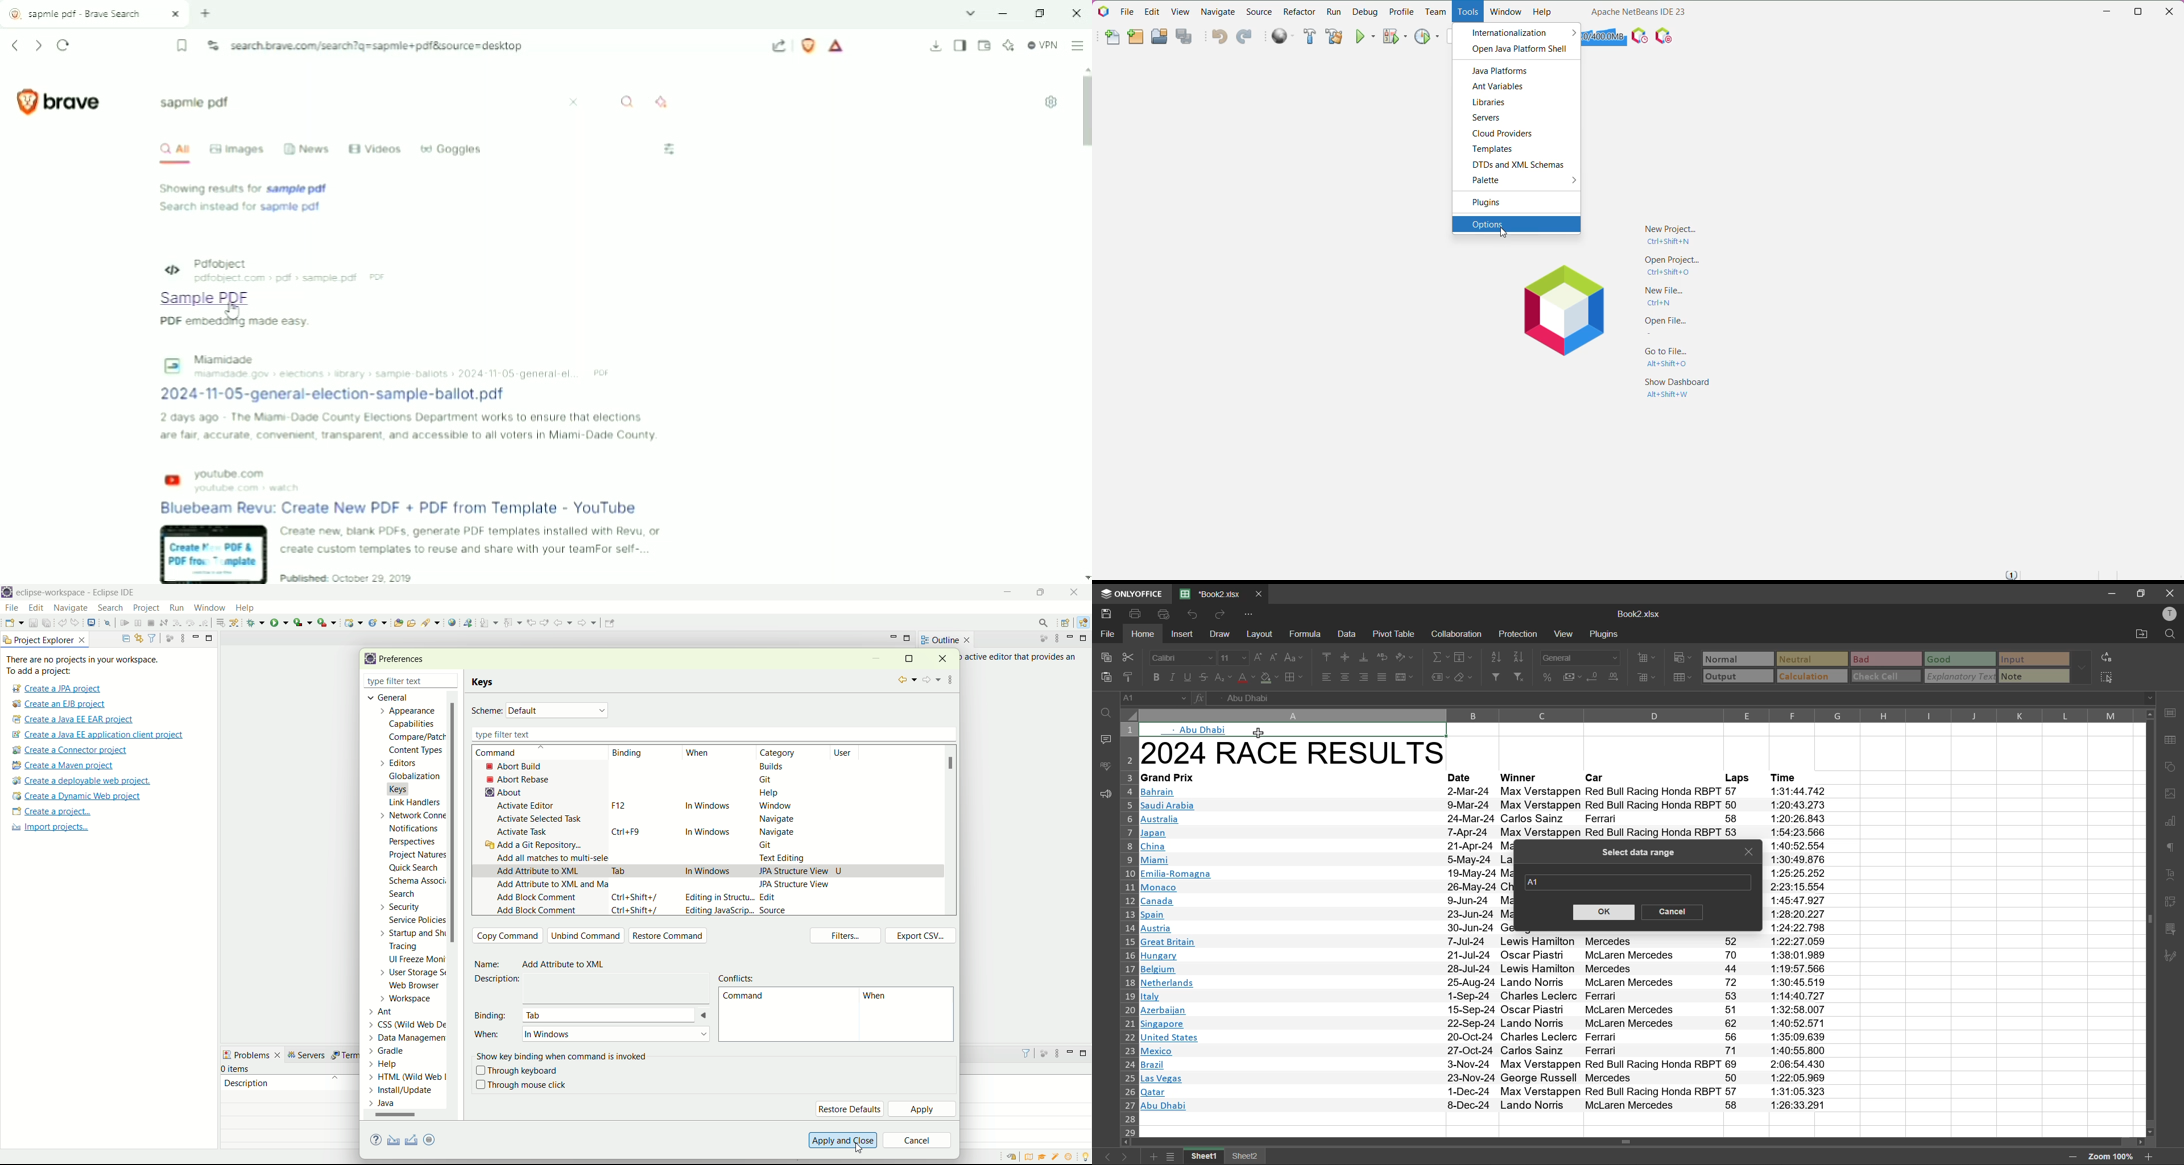  I want to click on good, so click(1945, 657).